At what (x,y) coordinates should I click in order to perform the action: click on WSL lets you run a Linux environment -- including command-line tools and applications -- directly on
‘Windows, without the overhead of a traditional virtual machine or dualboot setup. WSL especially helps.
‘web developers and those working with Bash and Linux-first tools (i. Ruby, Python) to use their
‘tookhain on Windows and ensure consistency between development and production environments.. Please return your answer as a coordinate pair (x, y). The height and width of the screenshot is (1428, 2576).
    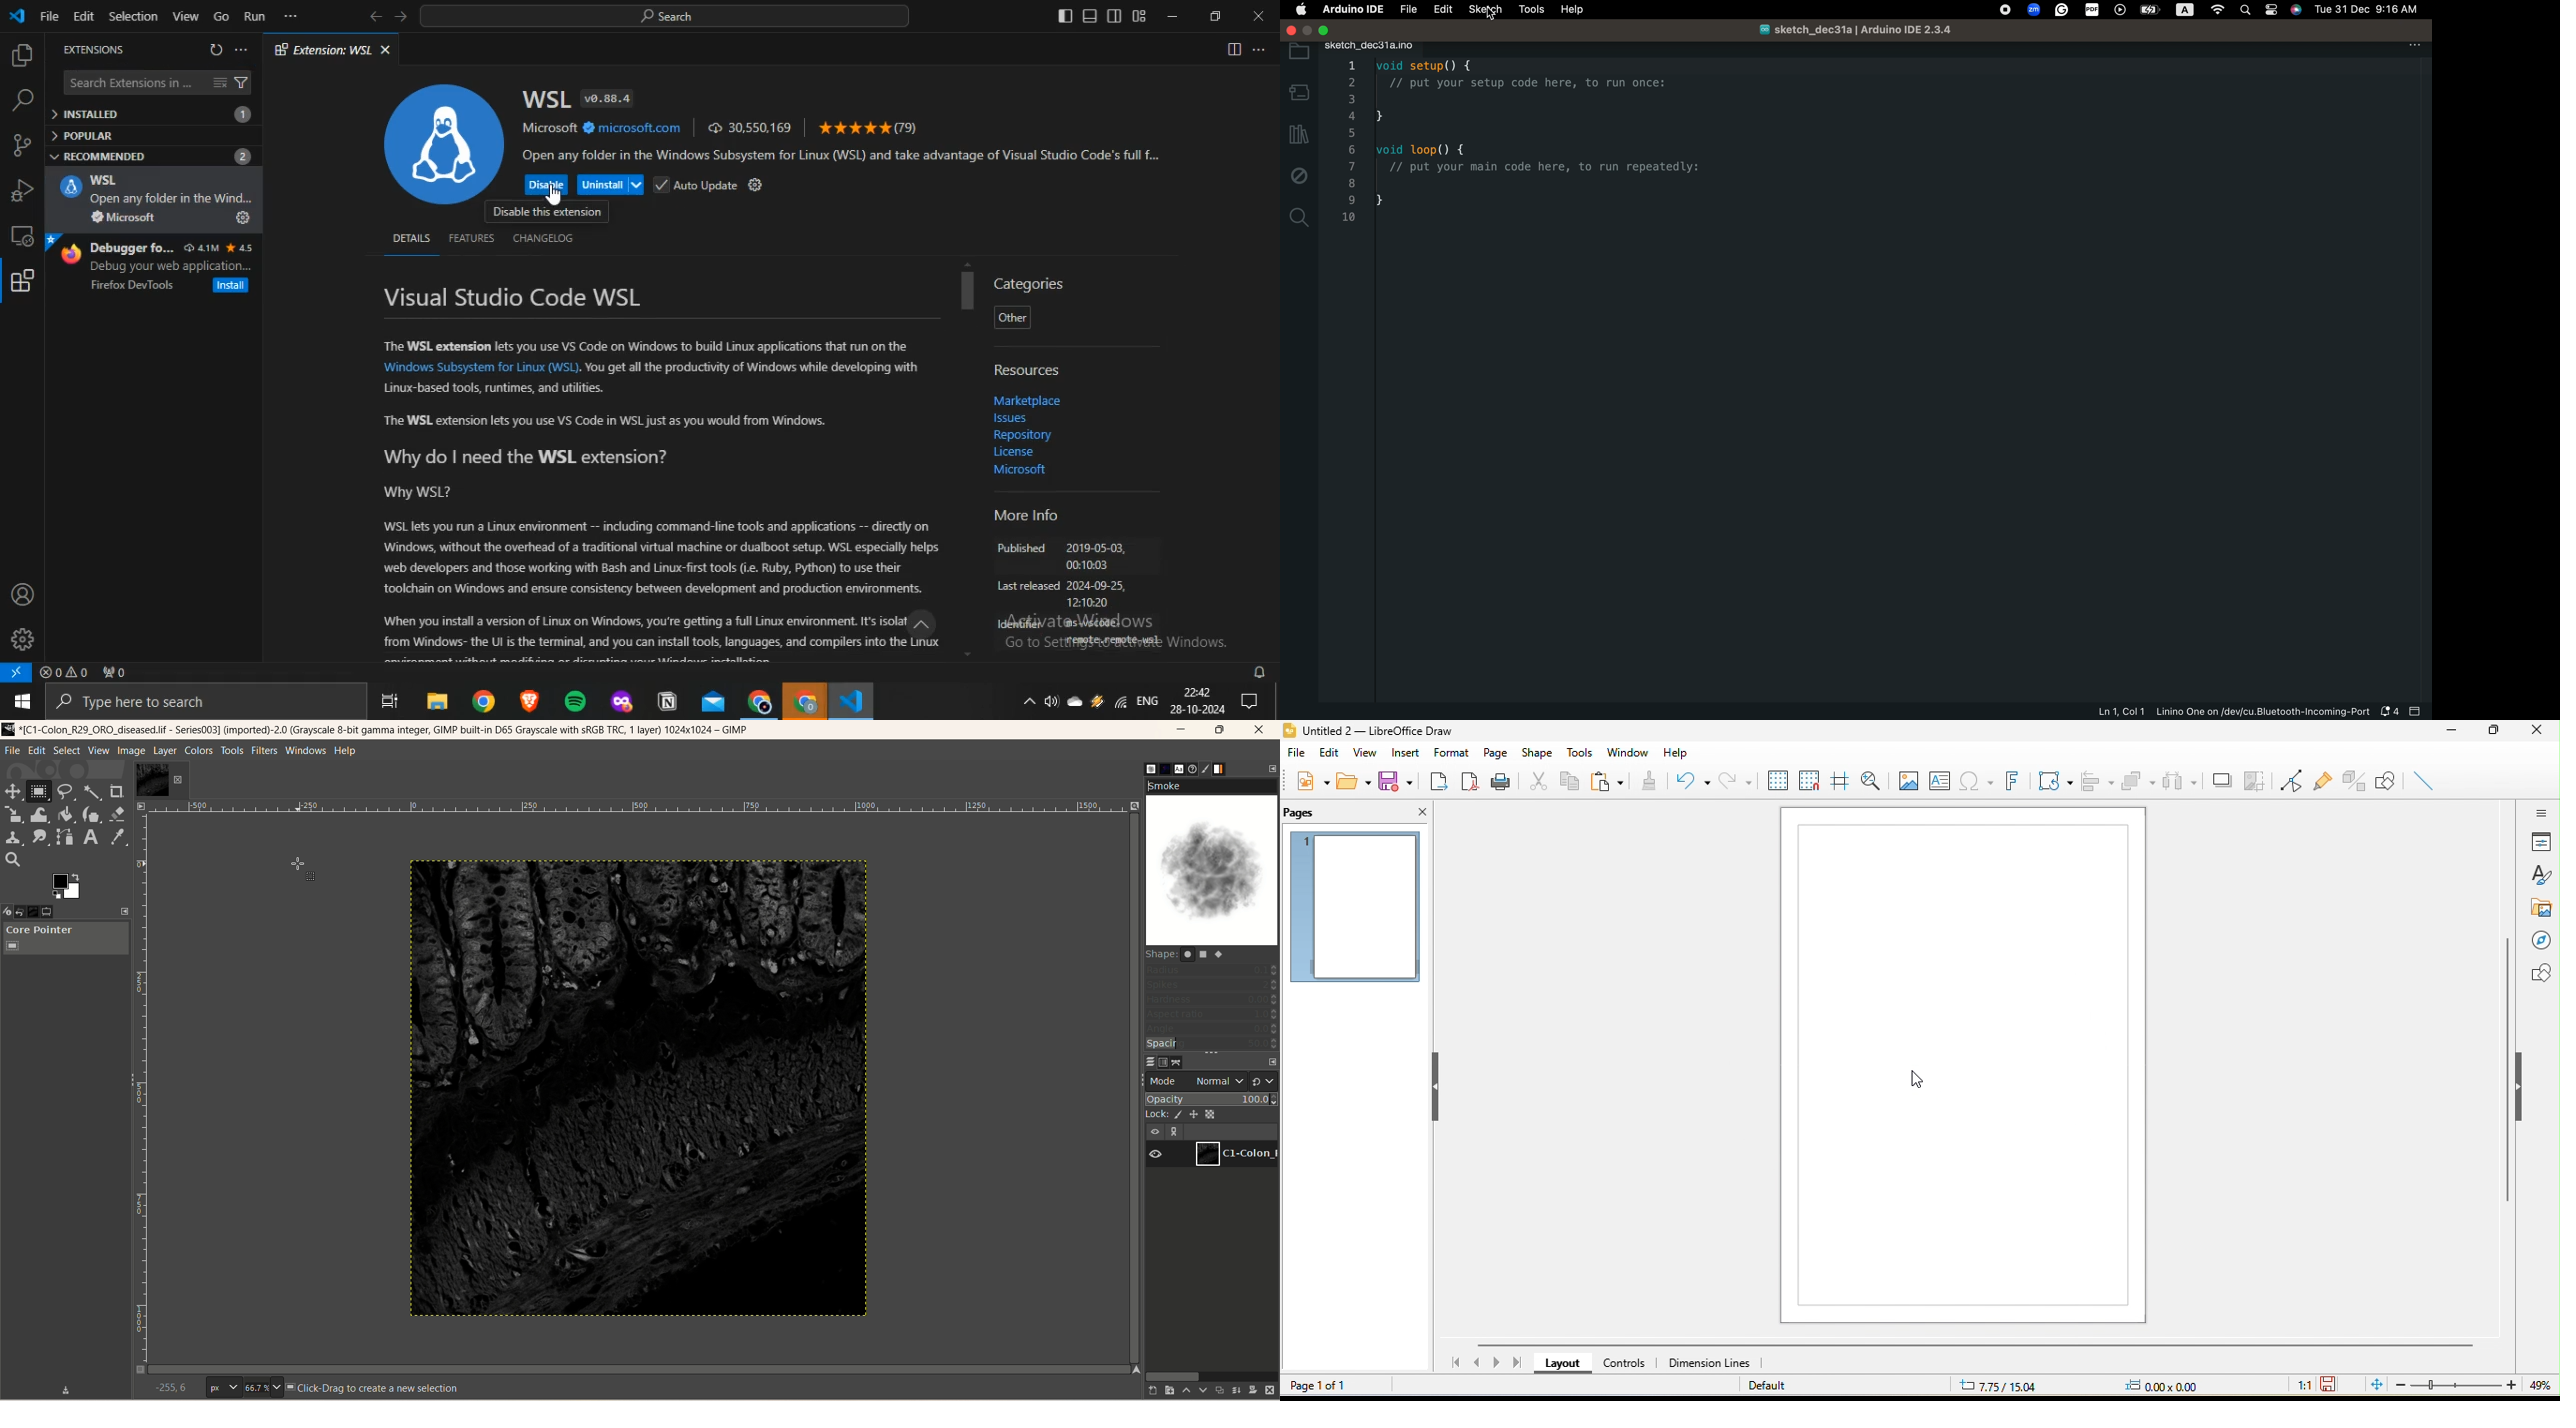
    Looking at the image, I should click on (662, 559).